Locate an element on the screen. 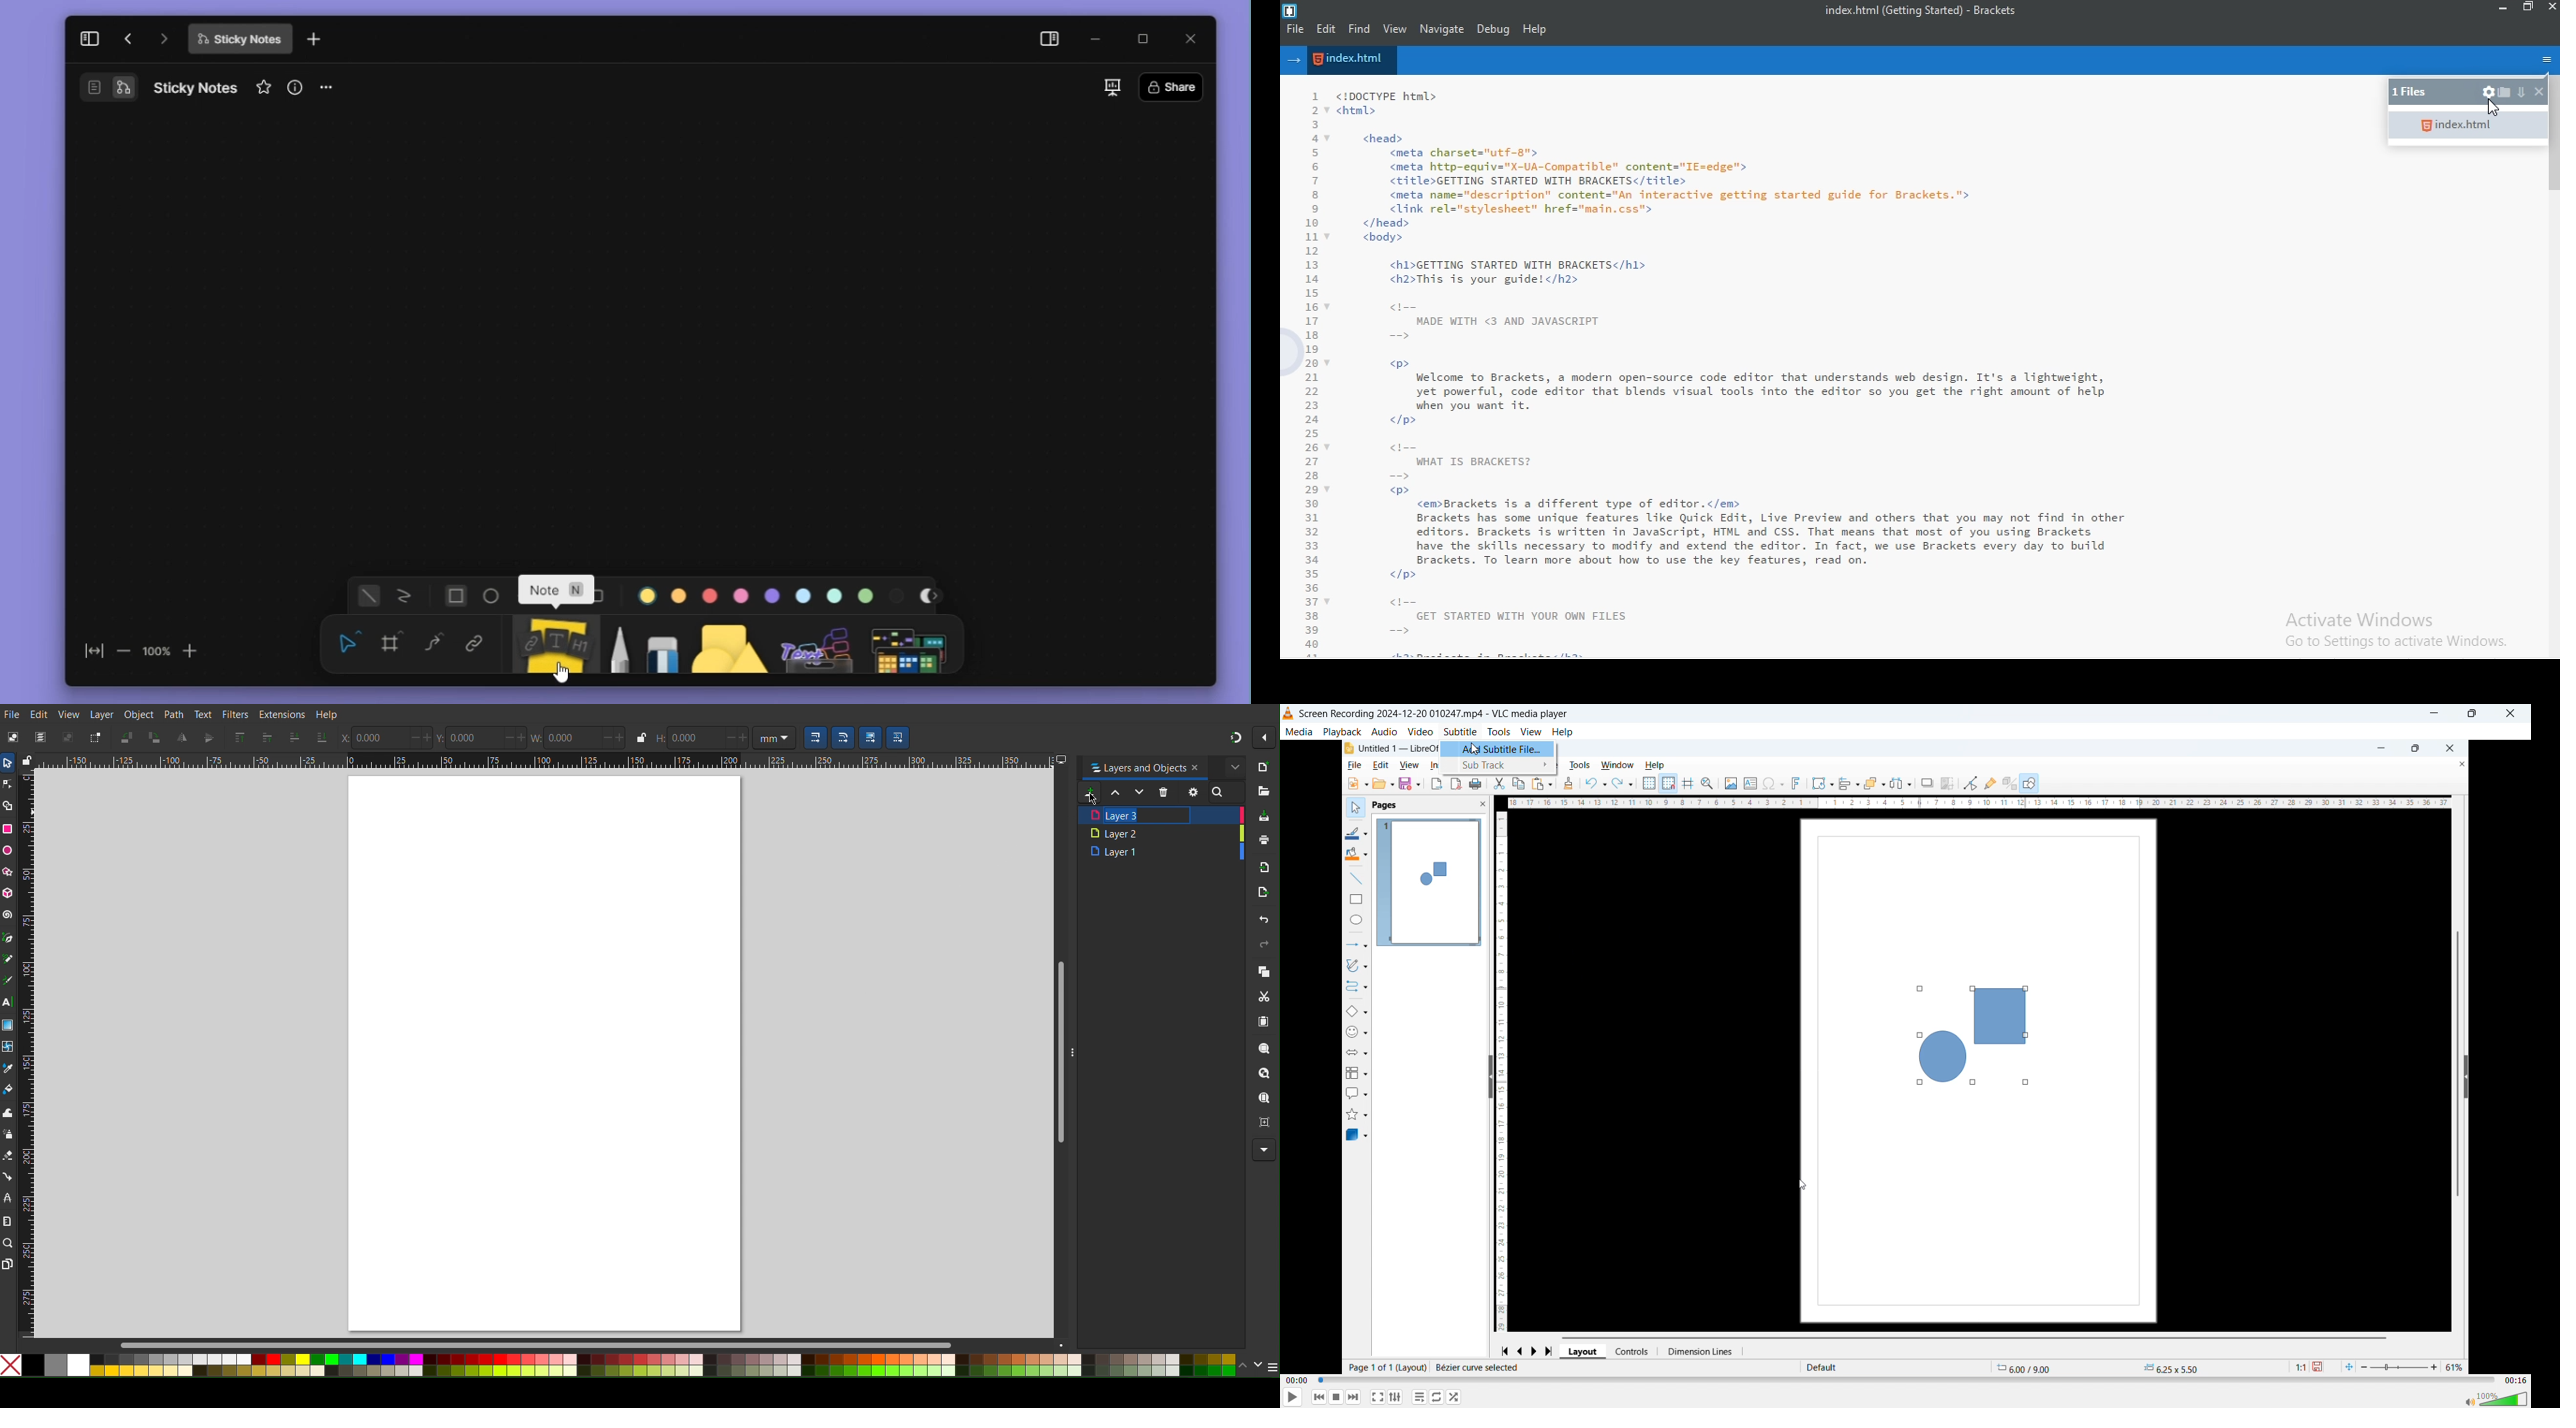 The image size is (2576, 1428). color pallate is located at coordinates (678, 595).